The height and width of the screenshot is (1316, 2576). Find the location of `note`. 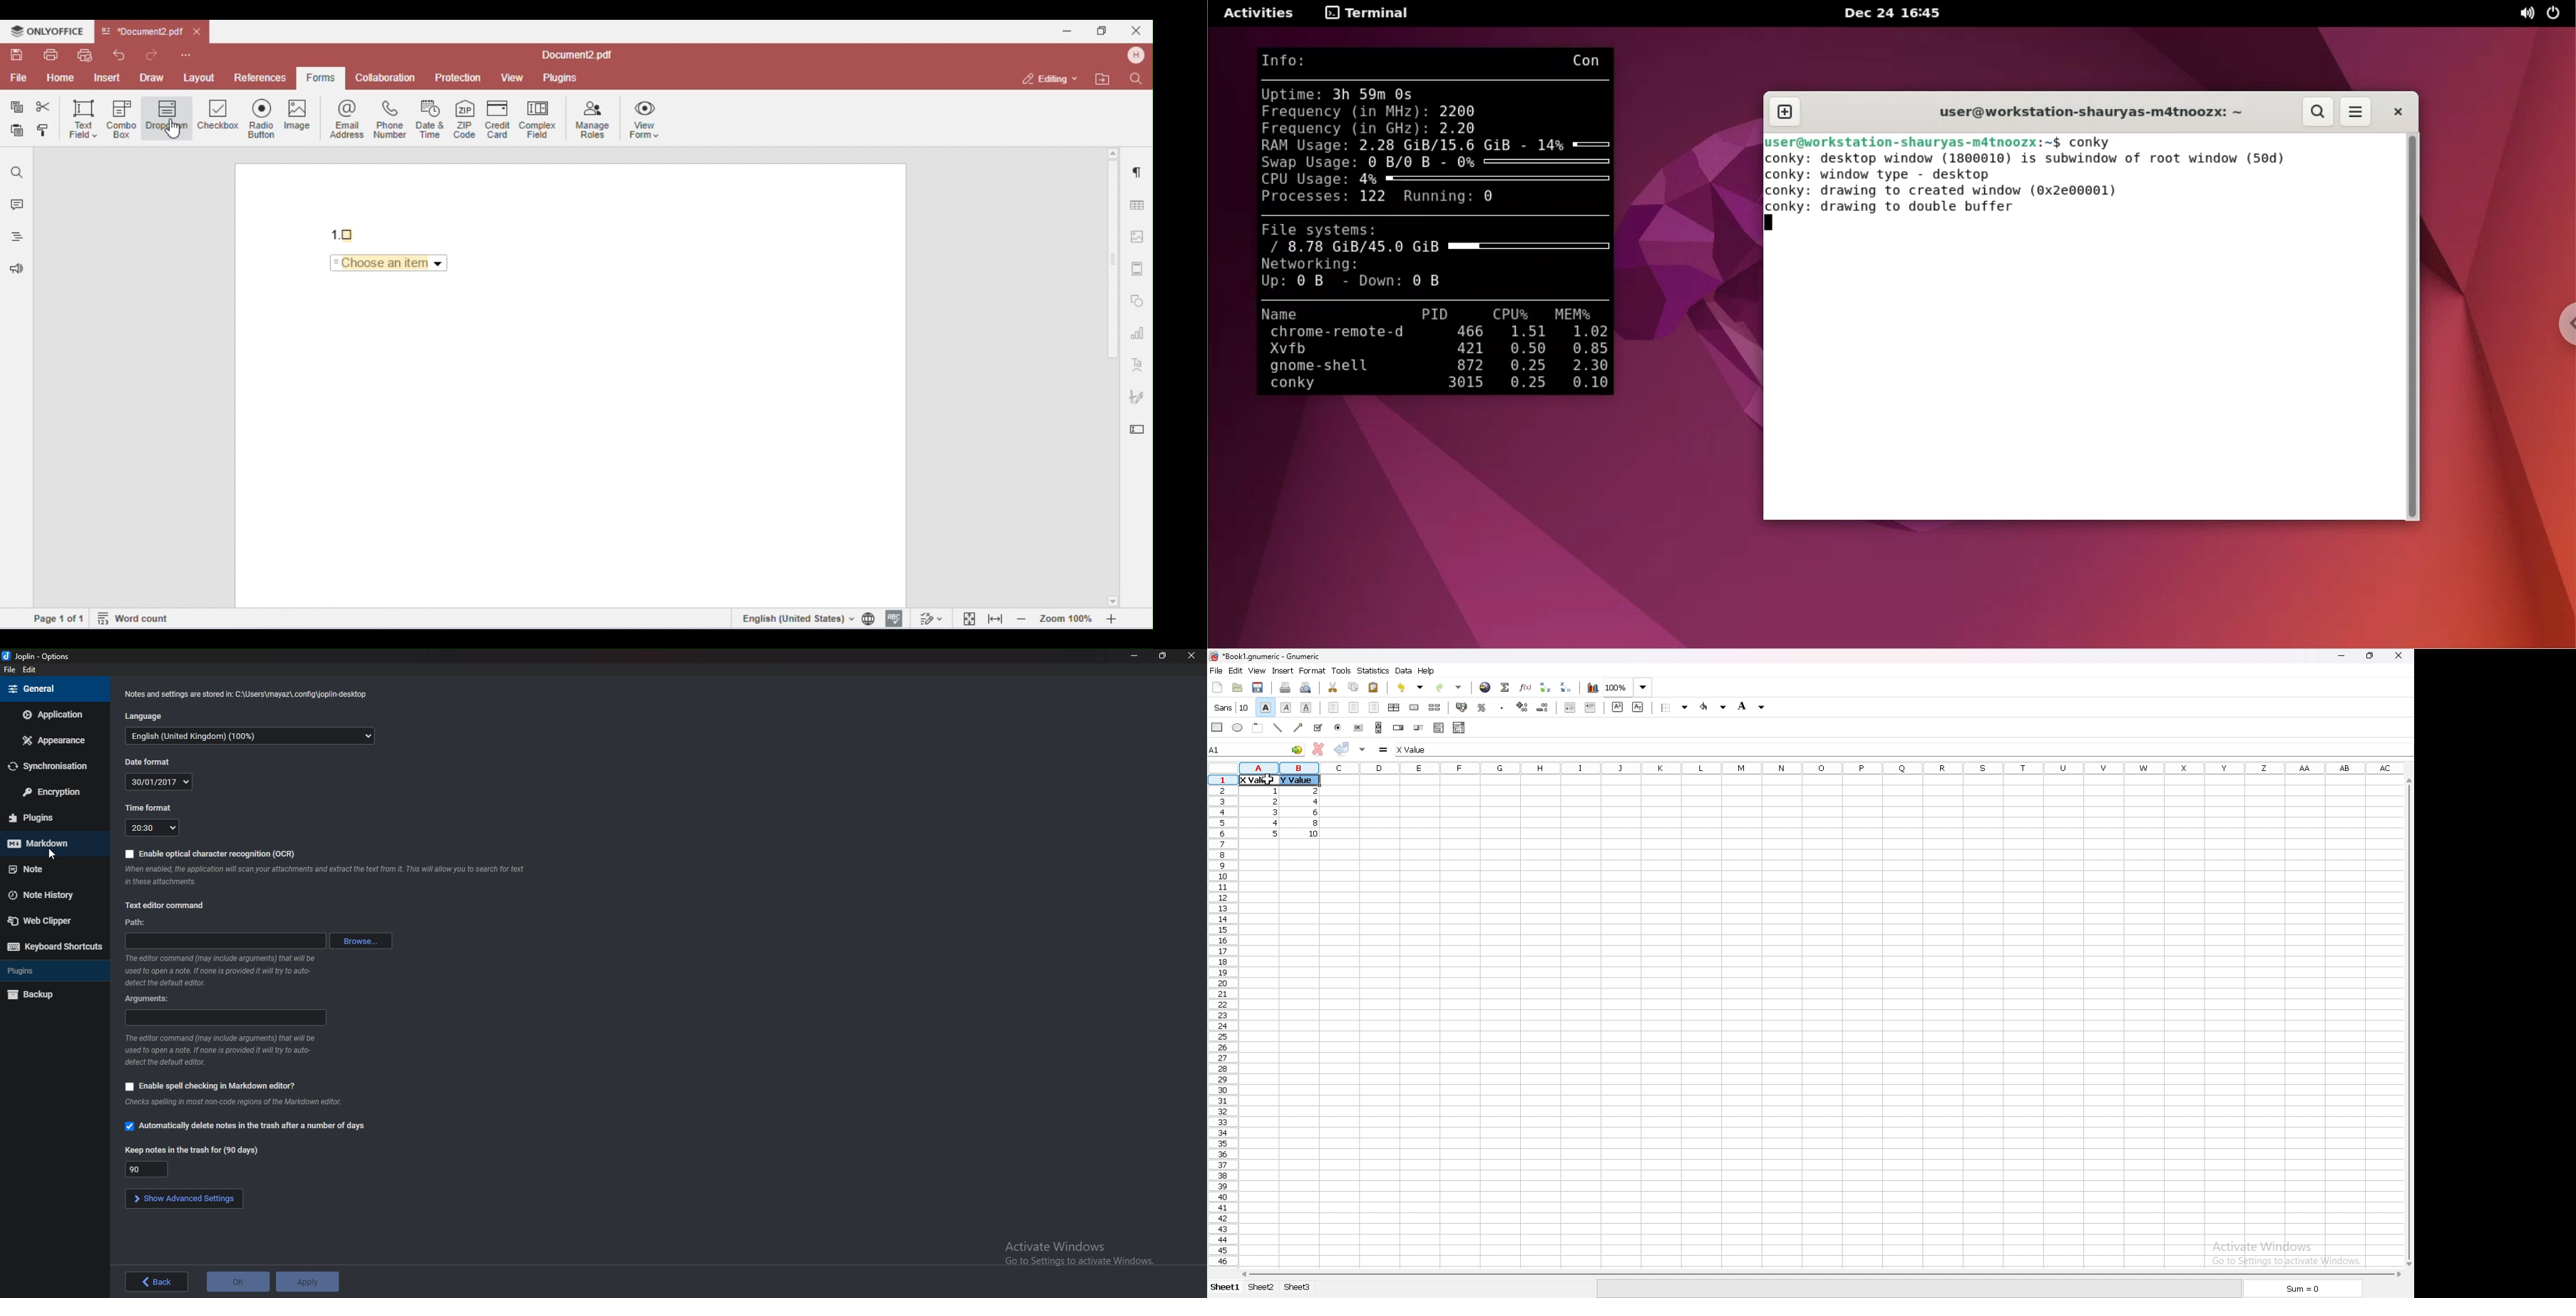

note is located at coordinates (51, 869).